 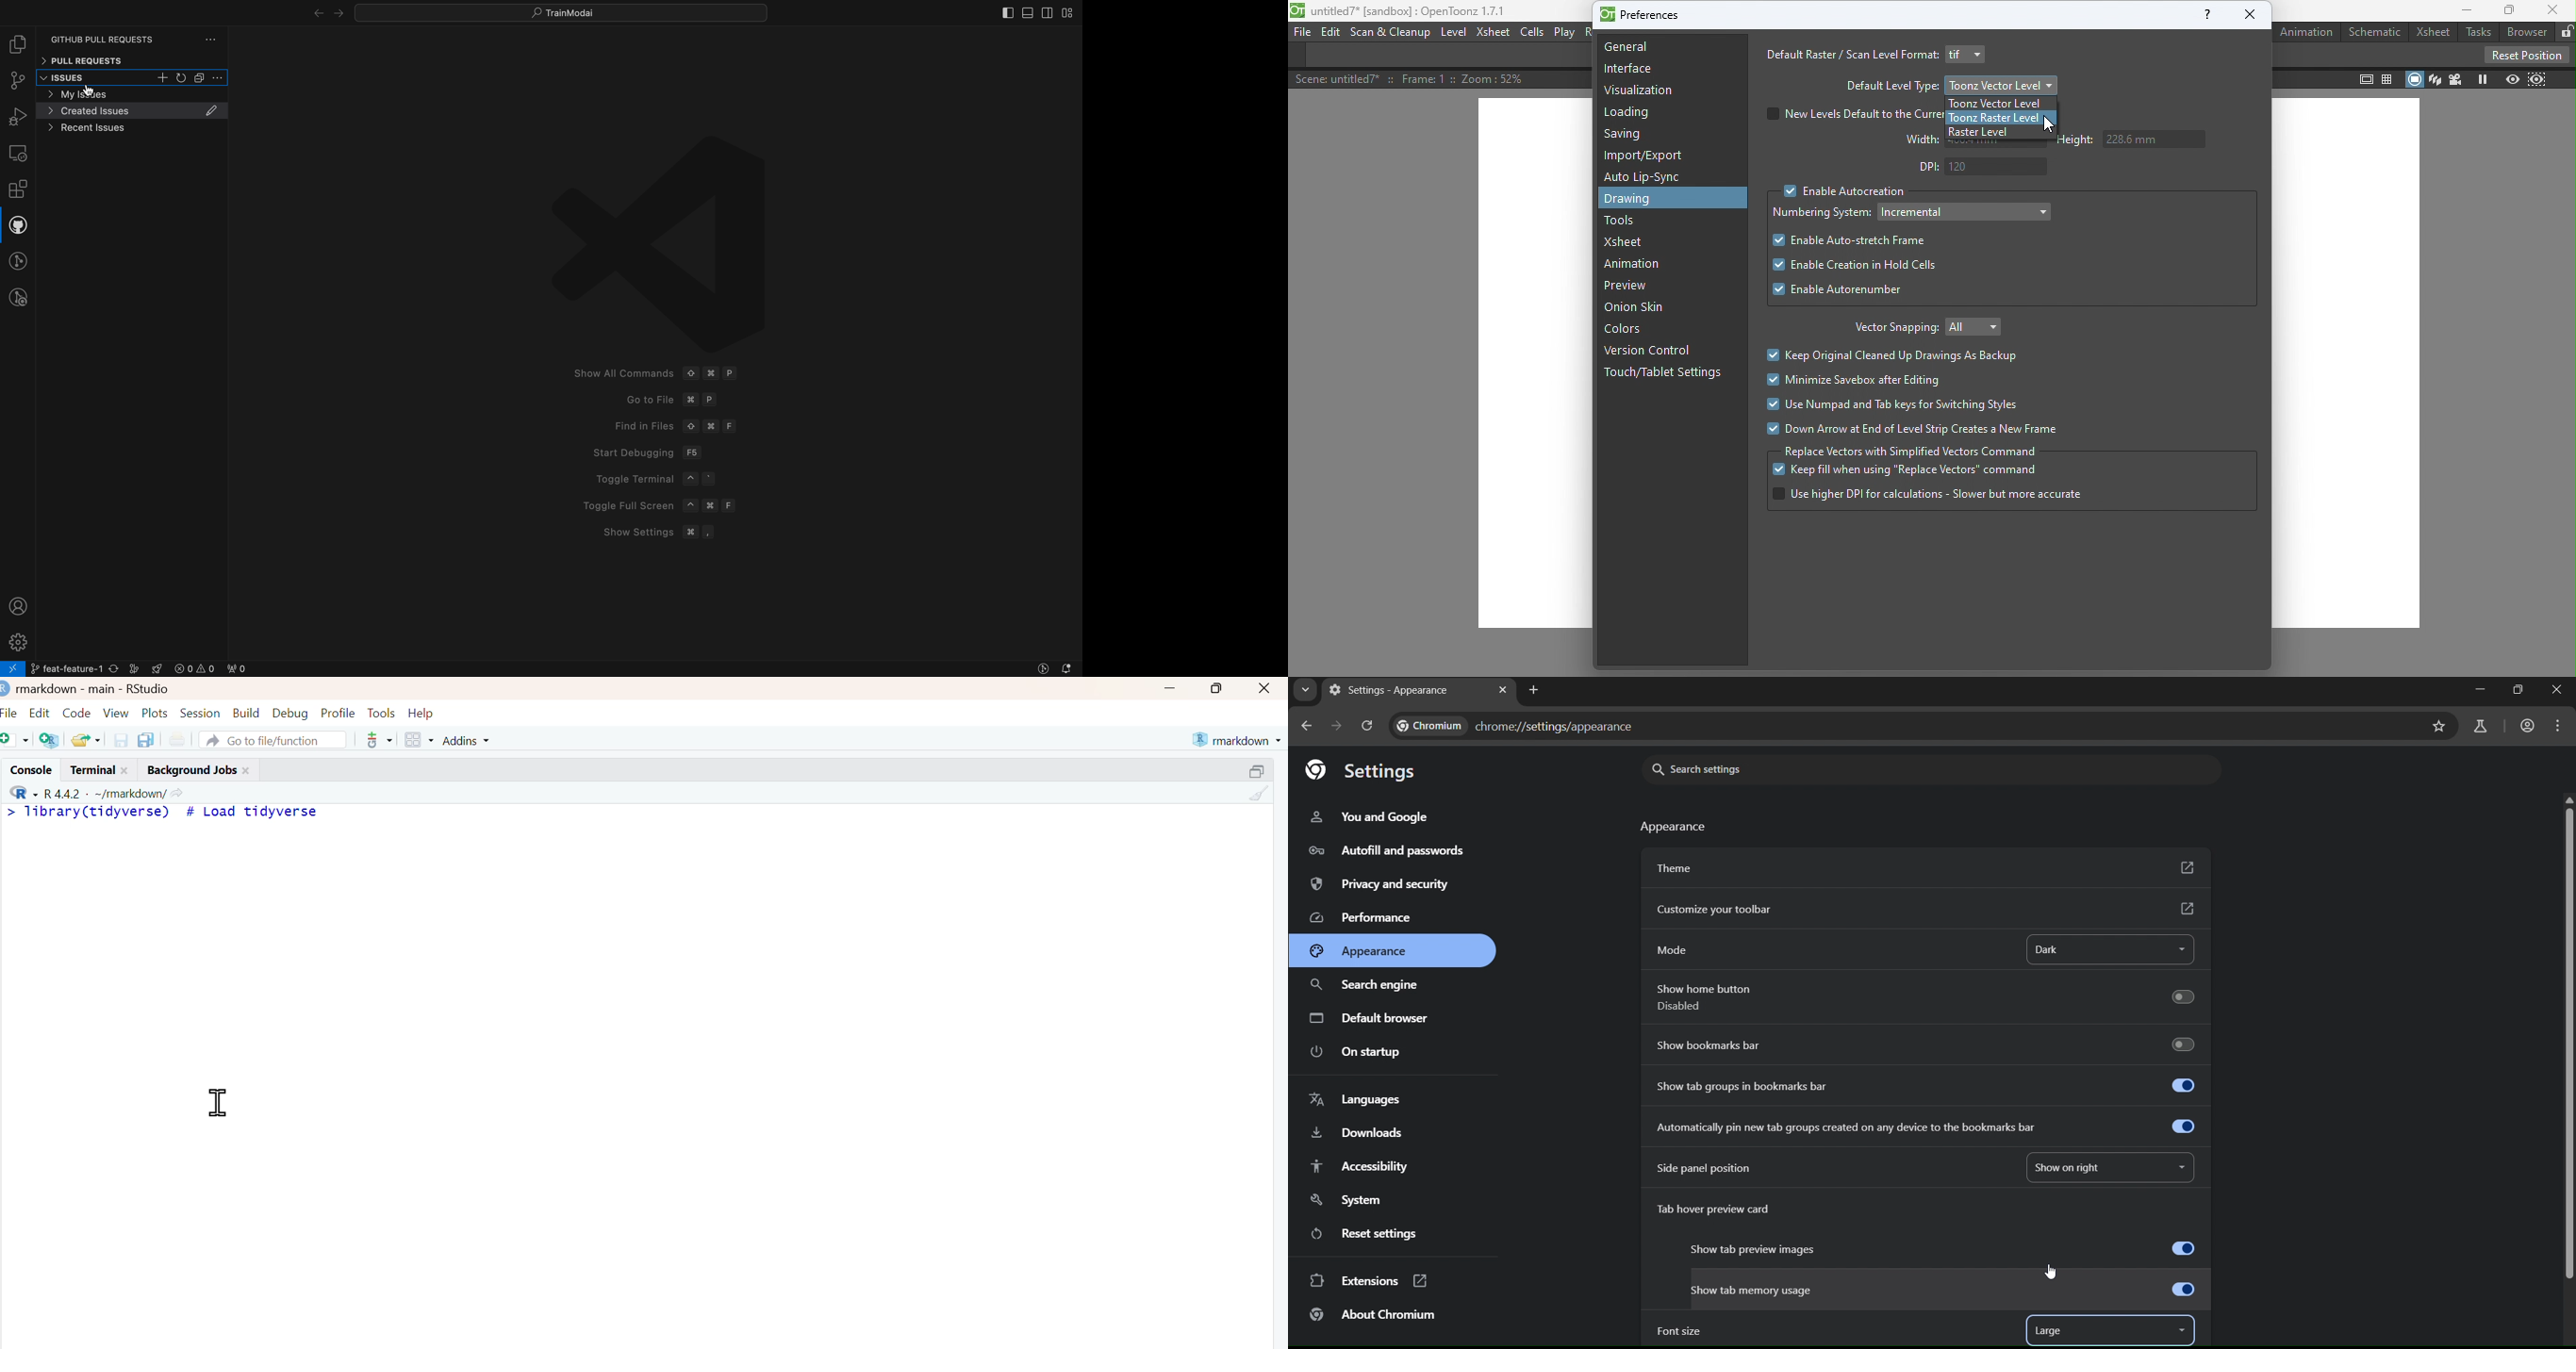 I want to click on Build, so click(x=247, y=710).